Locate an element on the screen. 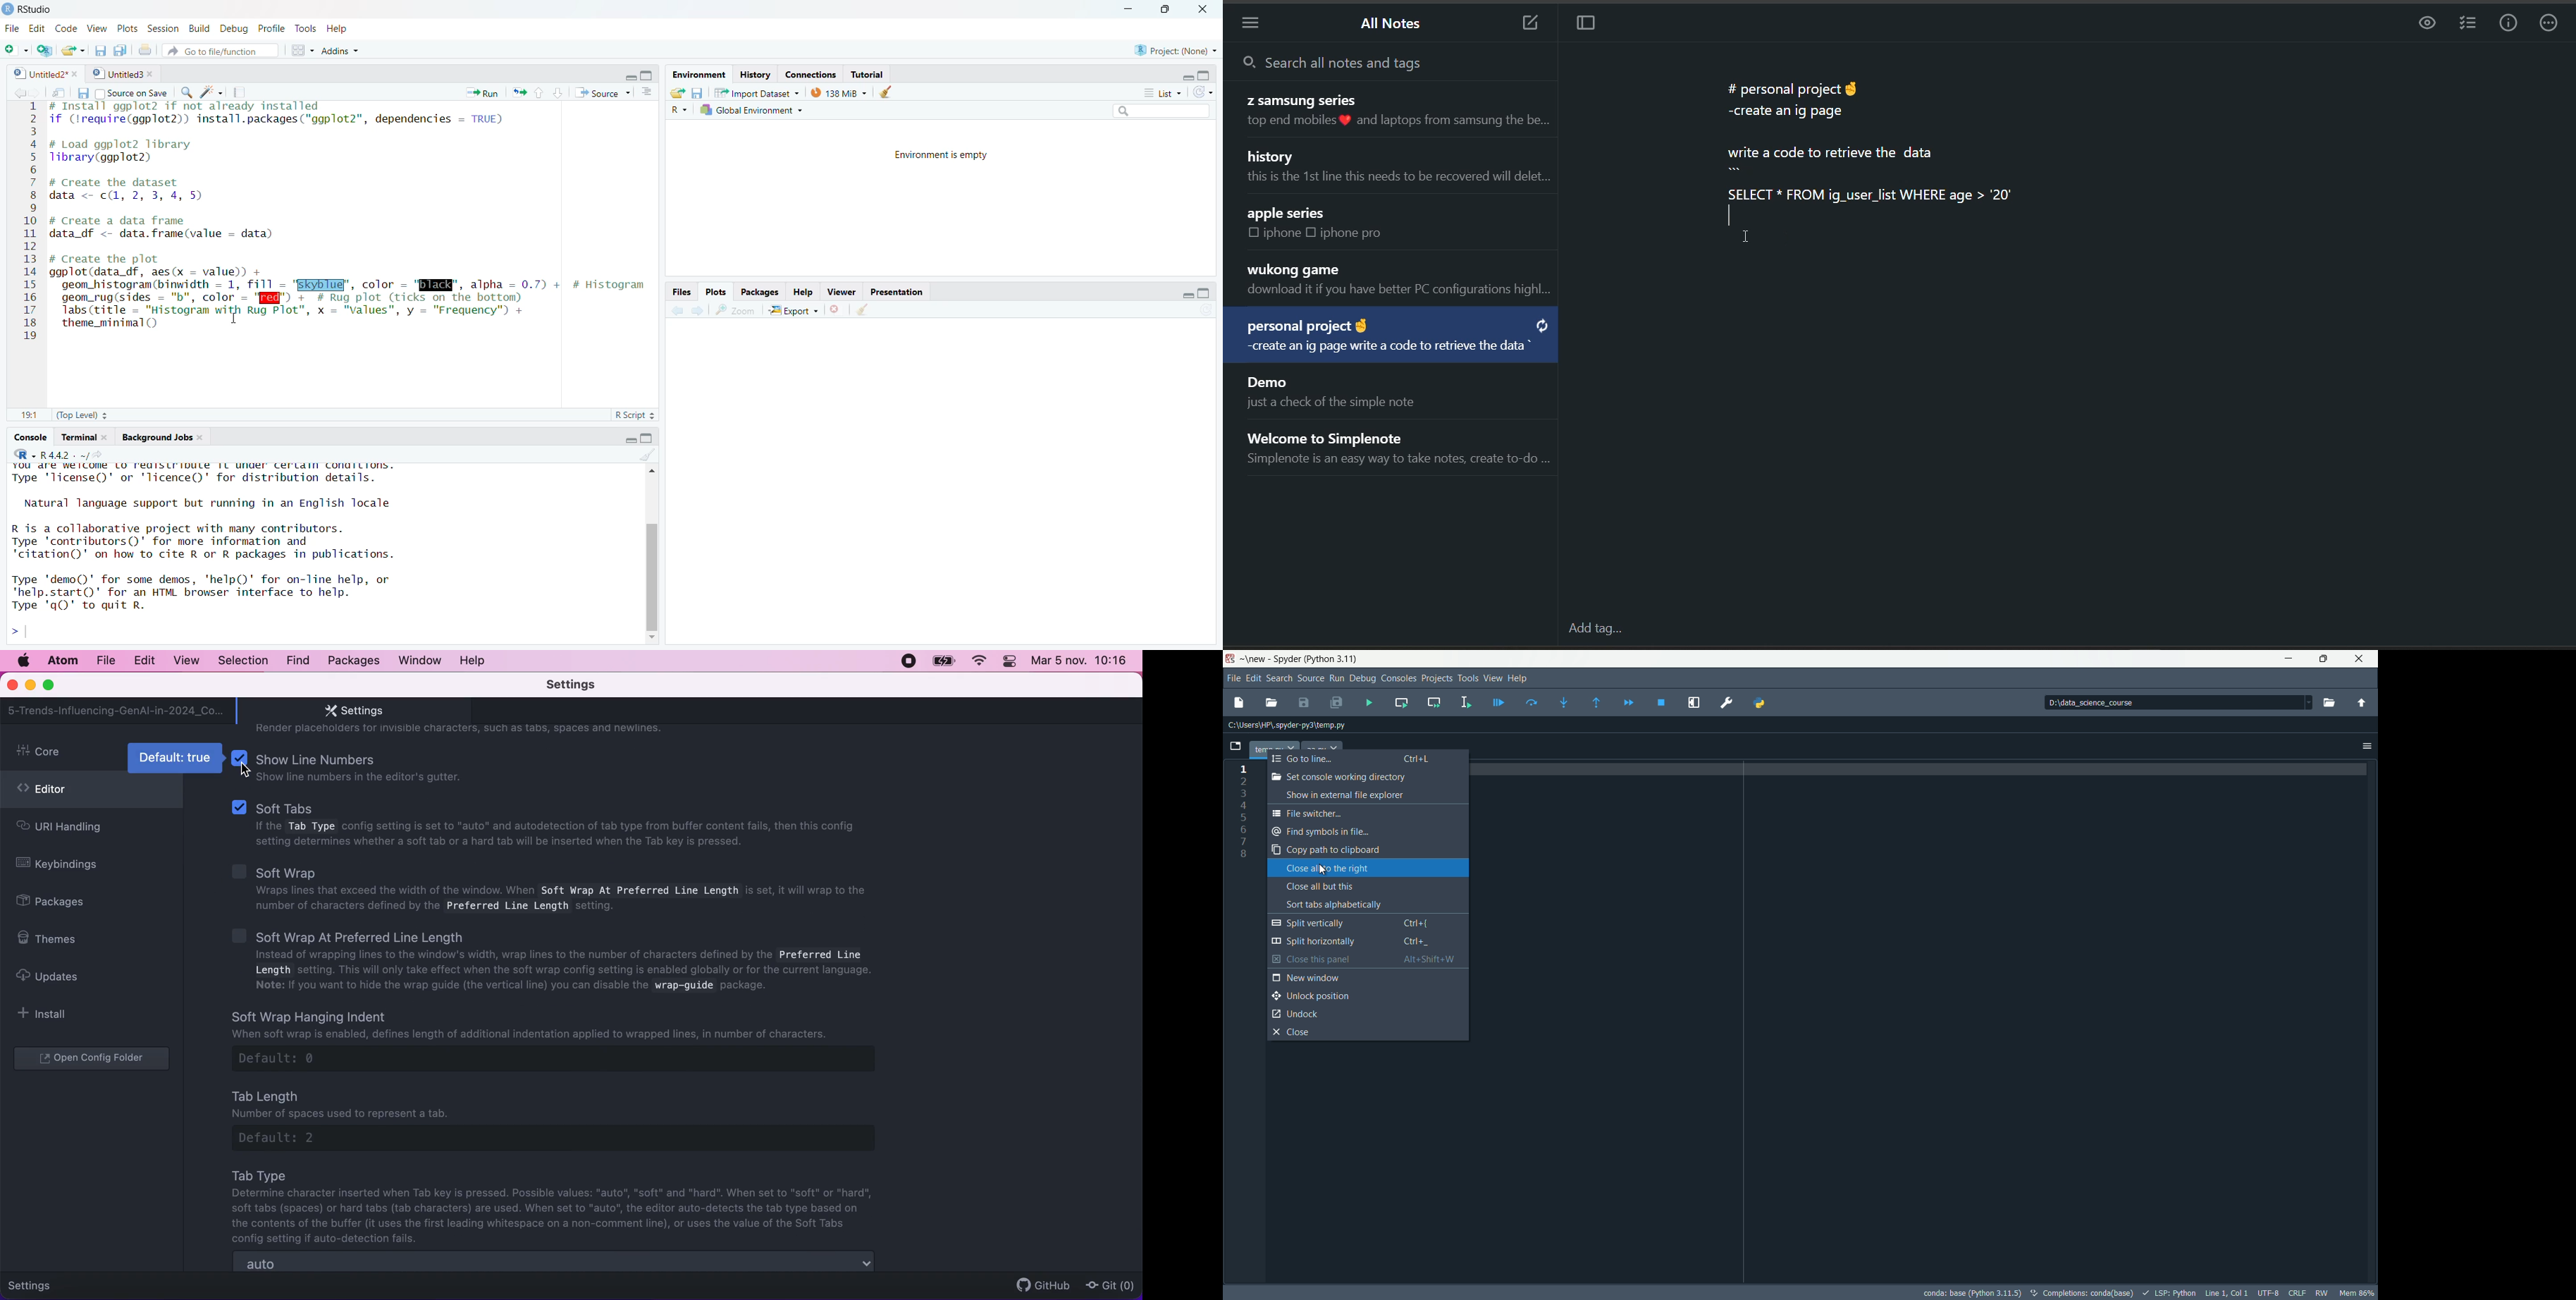 This screenshot has width=2576, height=1316. code tools is located at coordinates (210, 87).